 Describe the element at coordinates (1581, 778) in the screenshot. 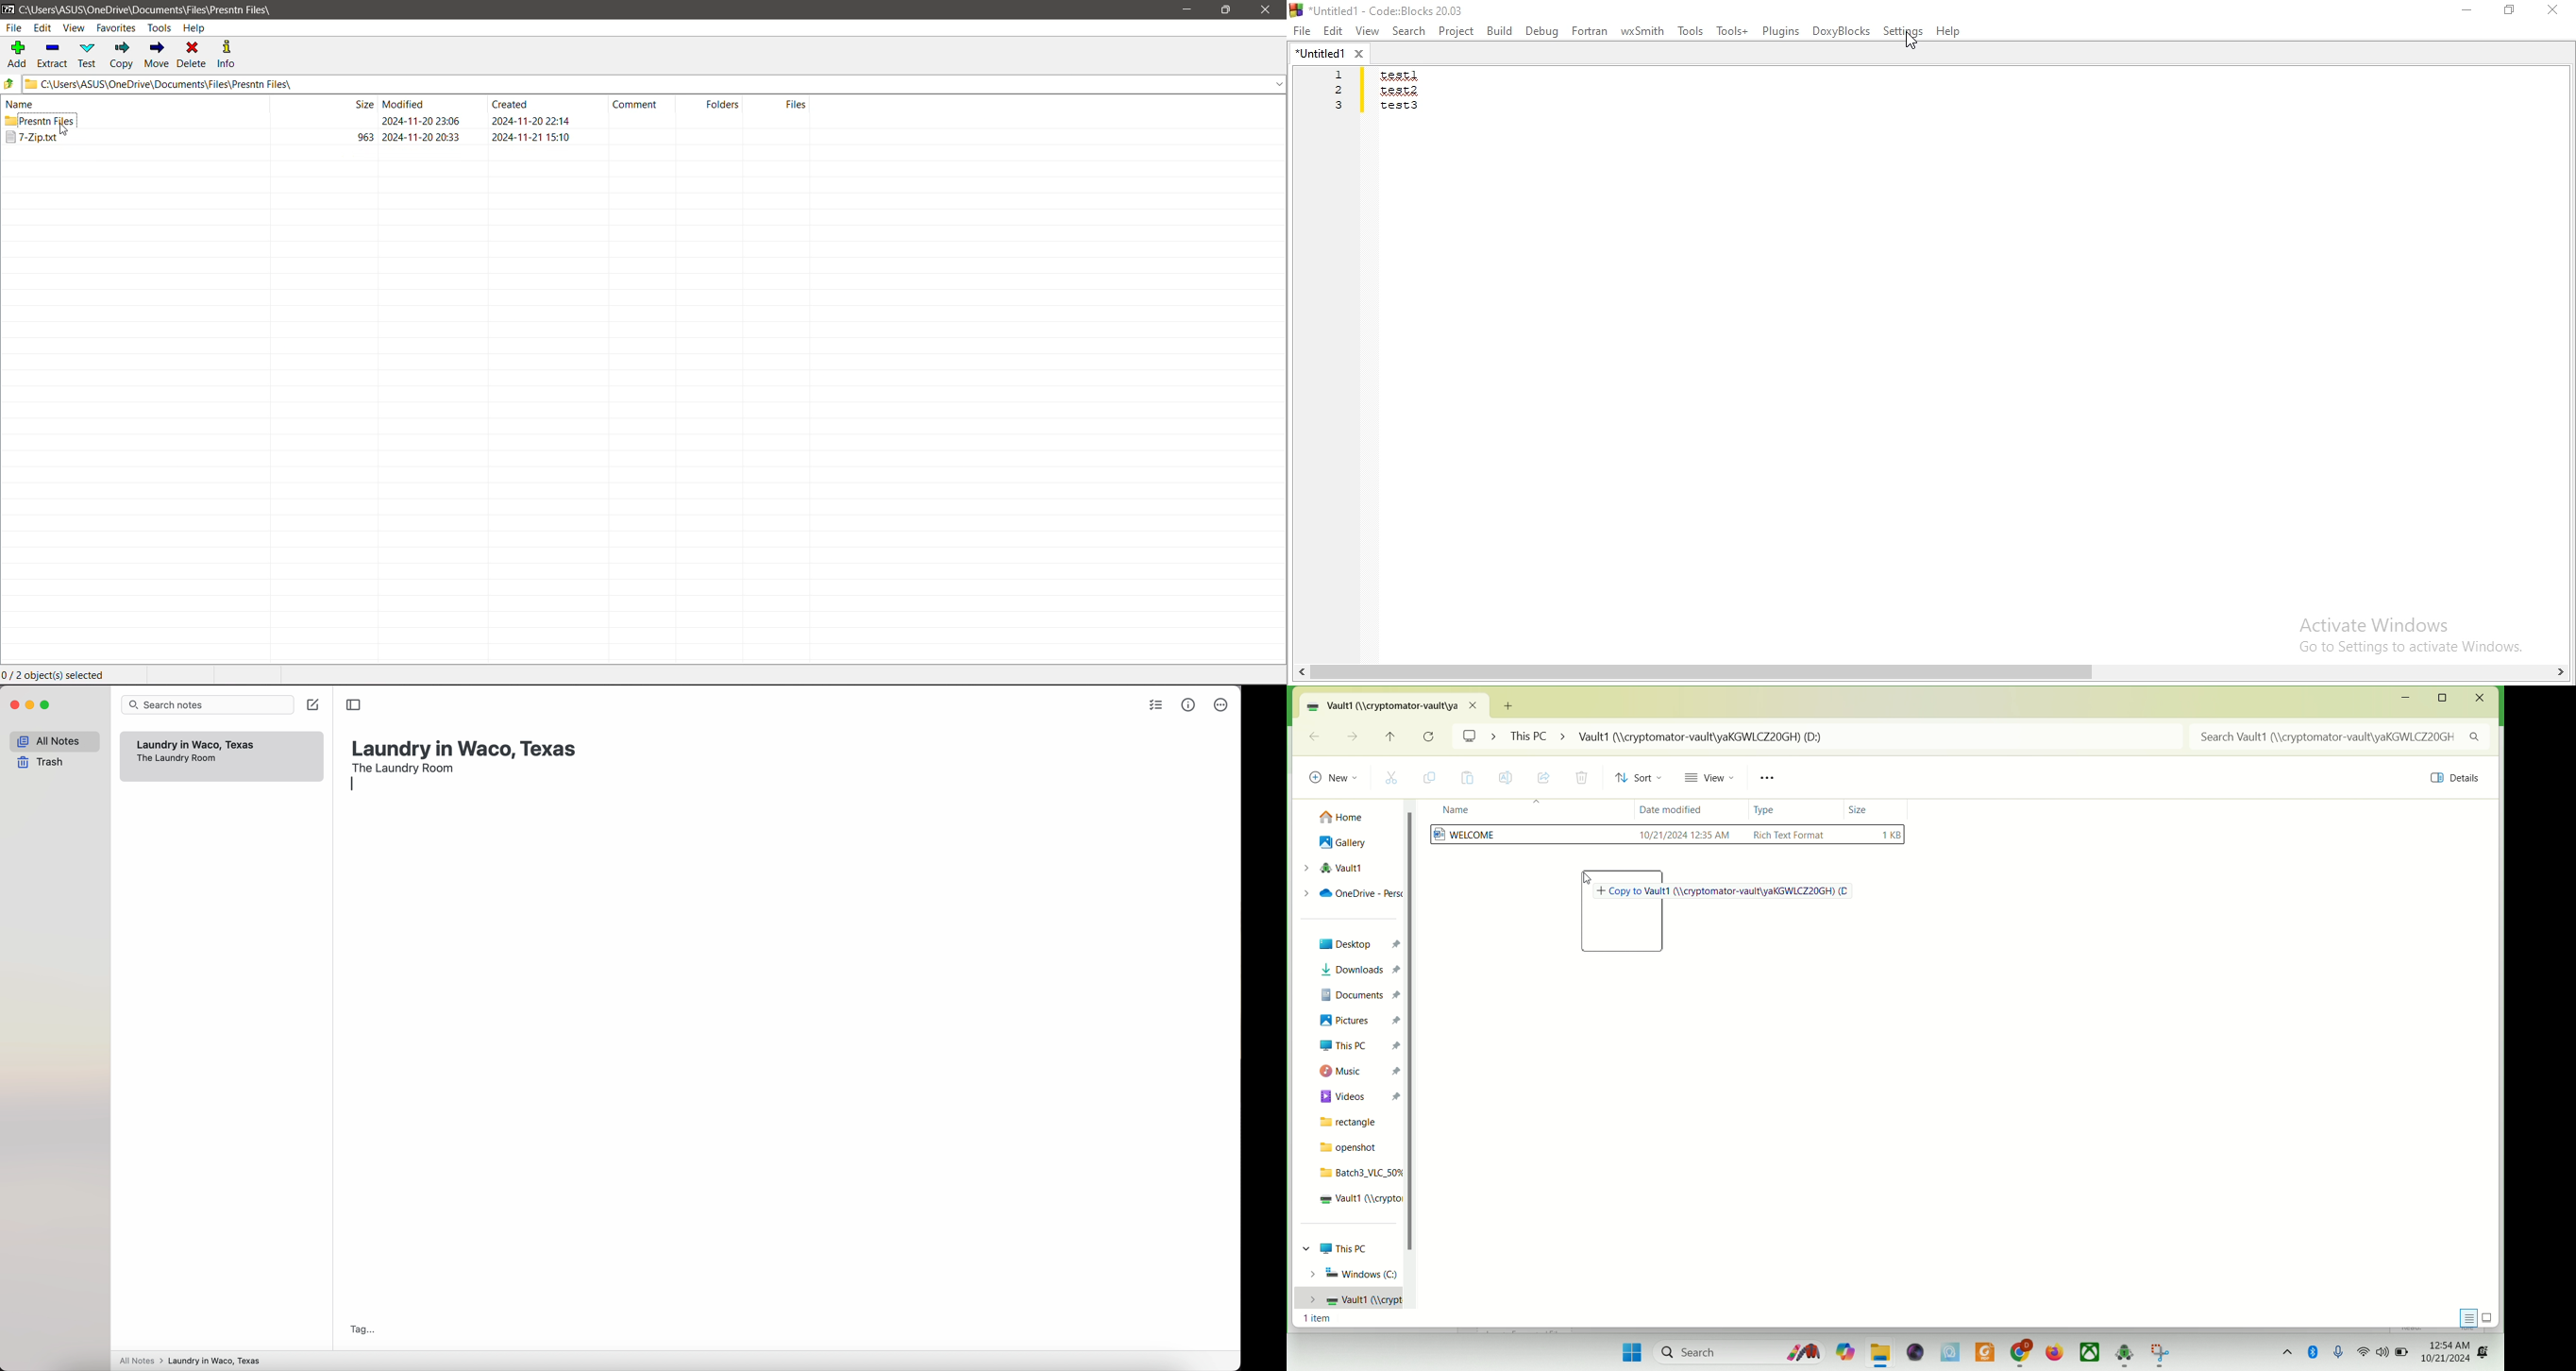

I see `delete` at that location.